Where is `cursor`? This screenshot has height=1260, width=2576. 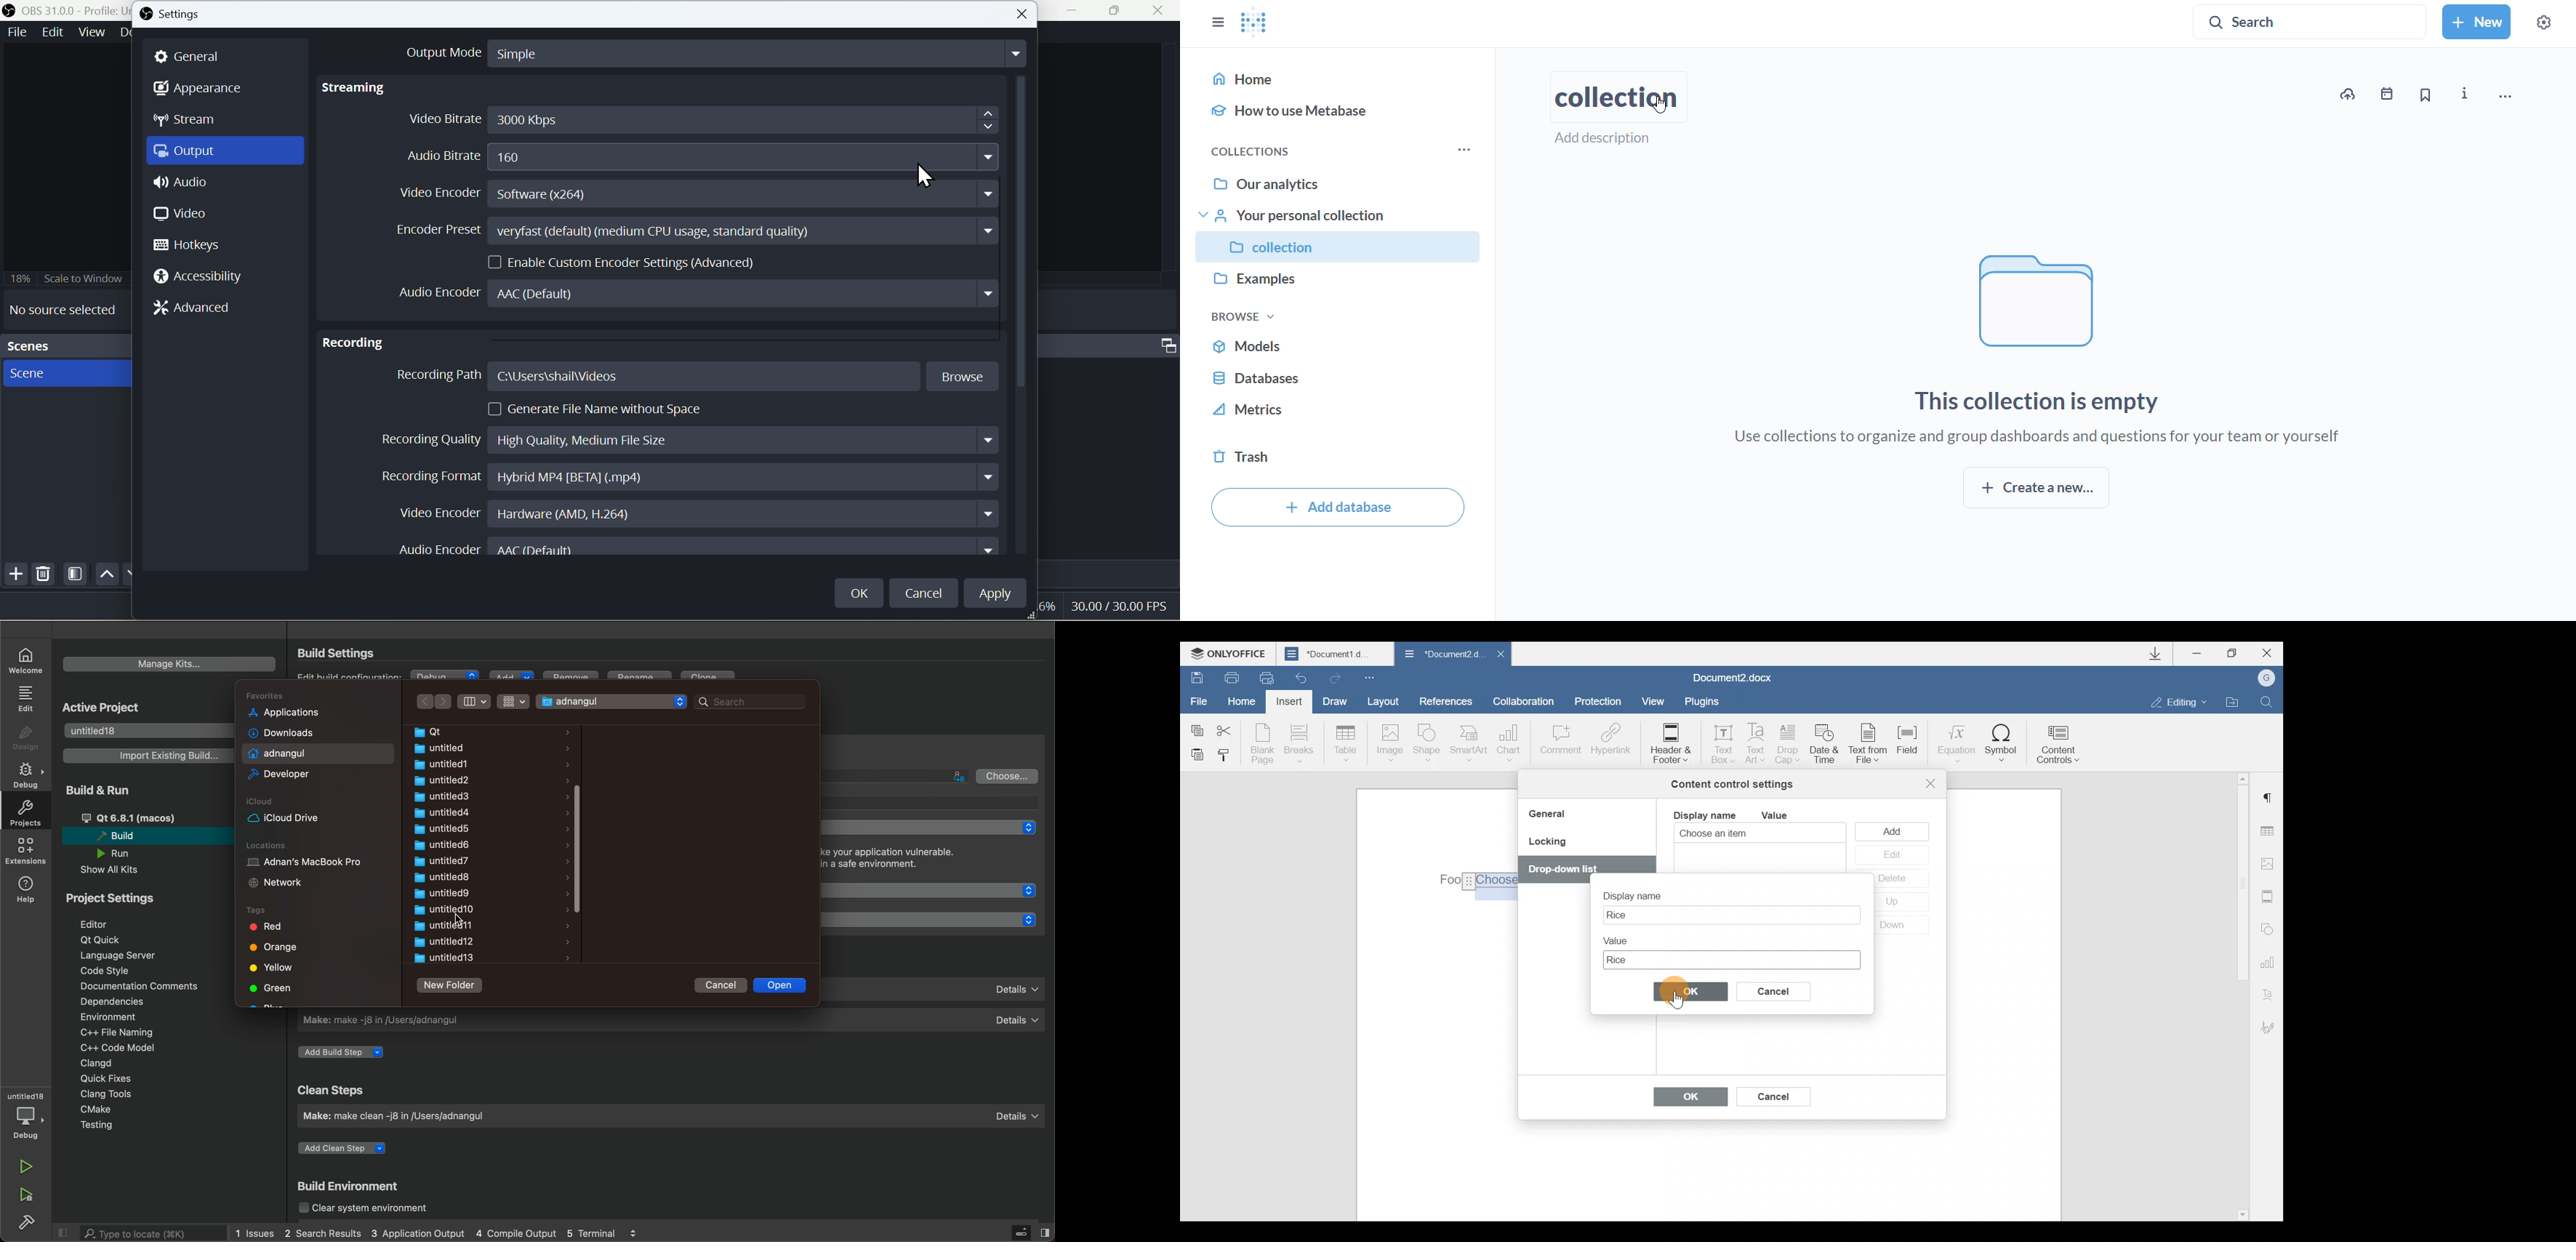 cursor is located at coordinates (1662, 108).